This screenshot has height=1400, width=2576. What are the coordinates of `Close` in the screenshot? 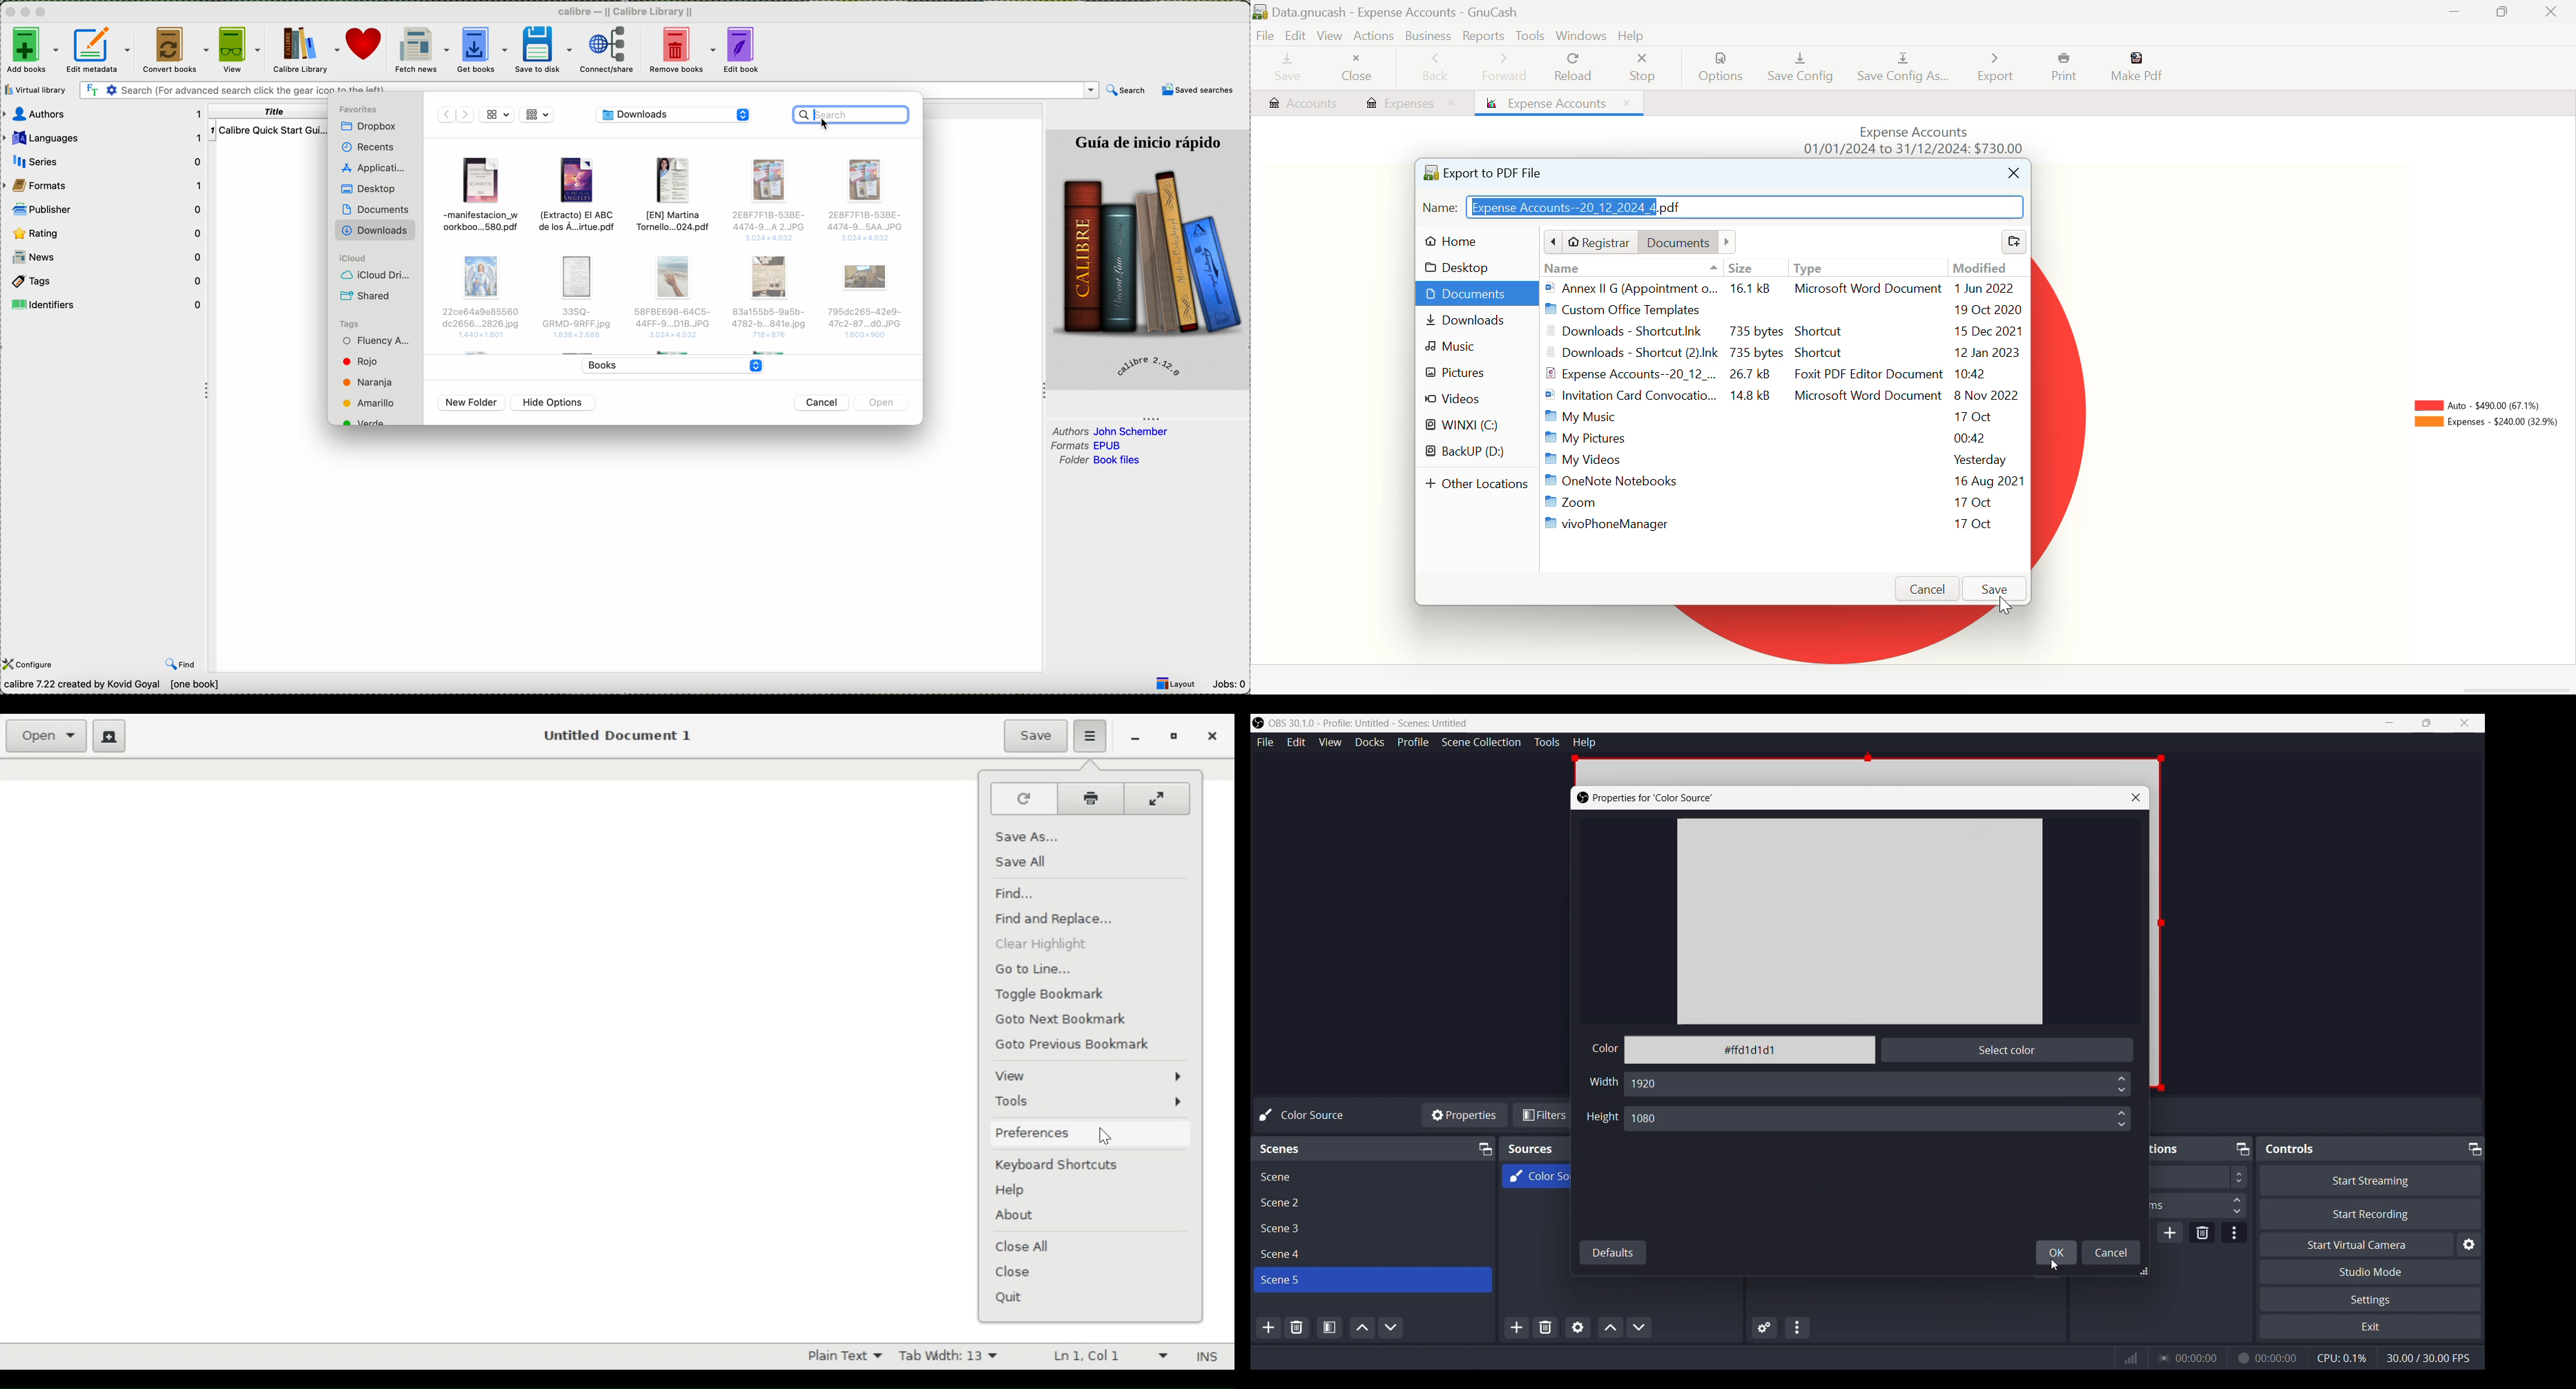 It's located at (2467, 723).